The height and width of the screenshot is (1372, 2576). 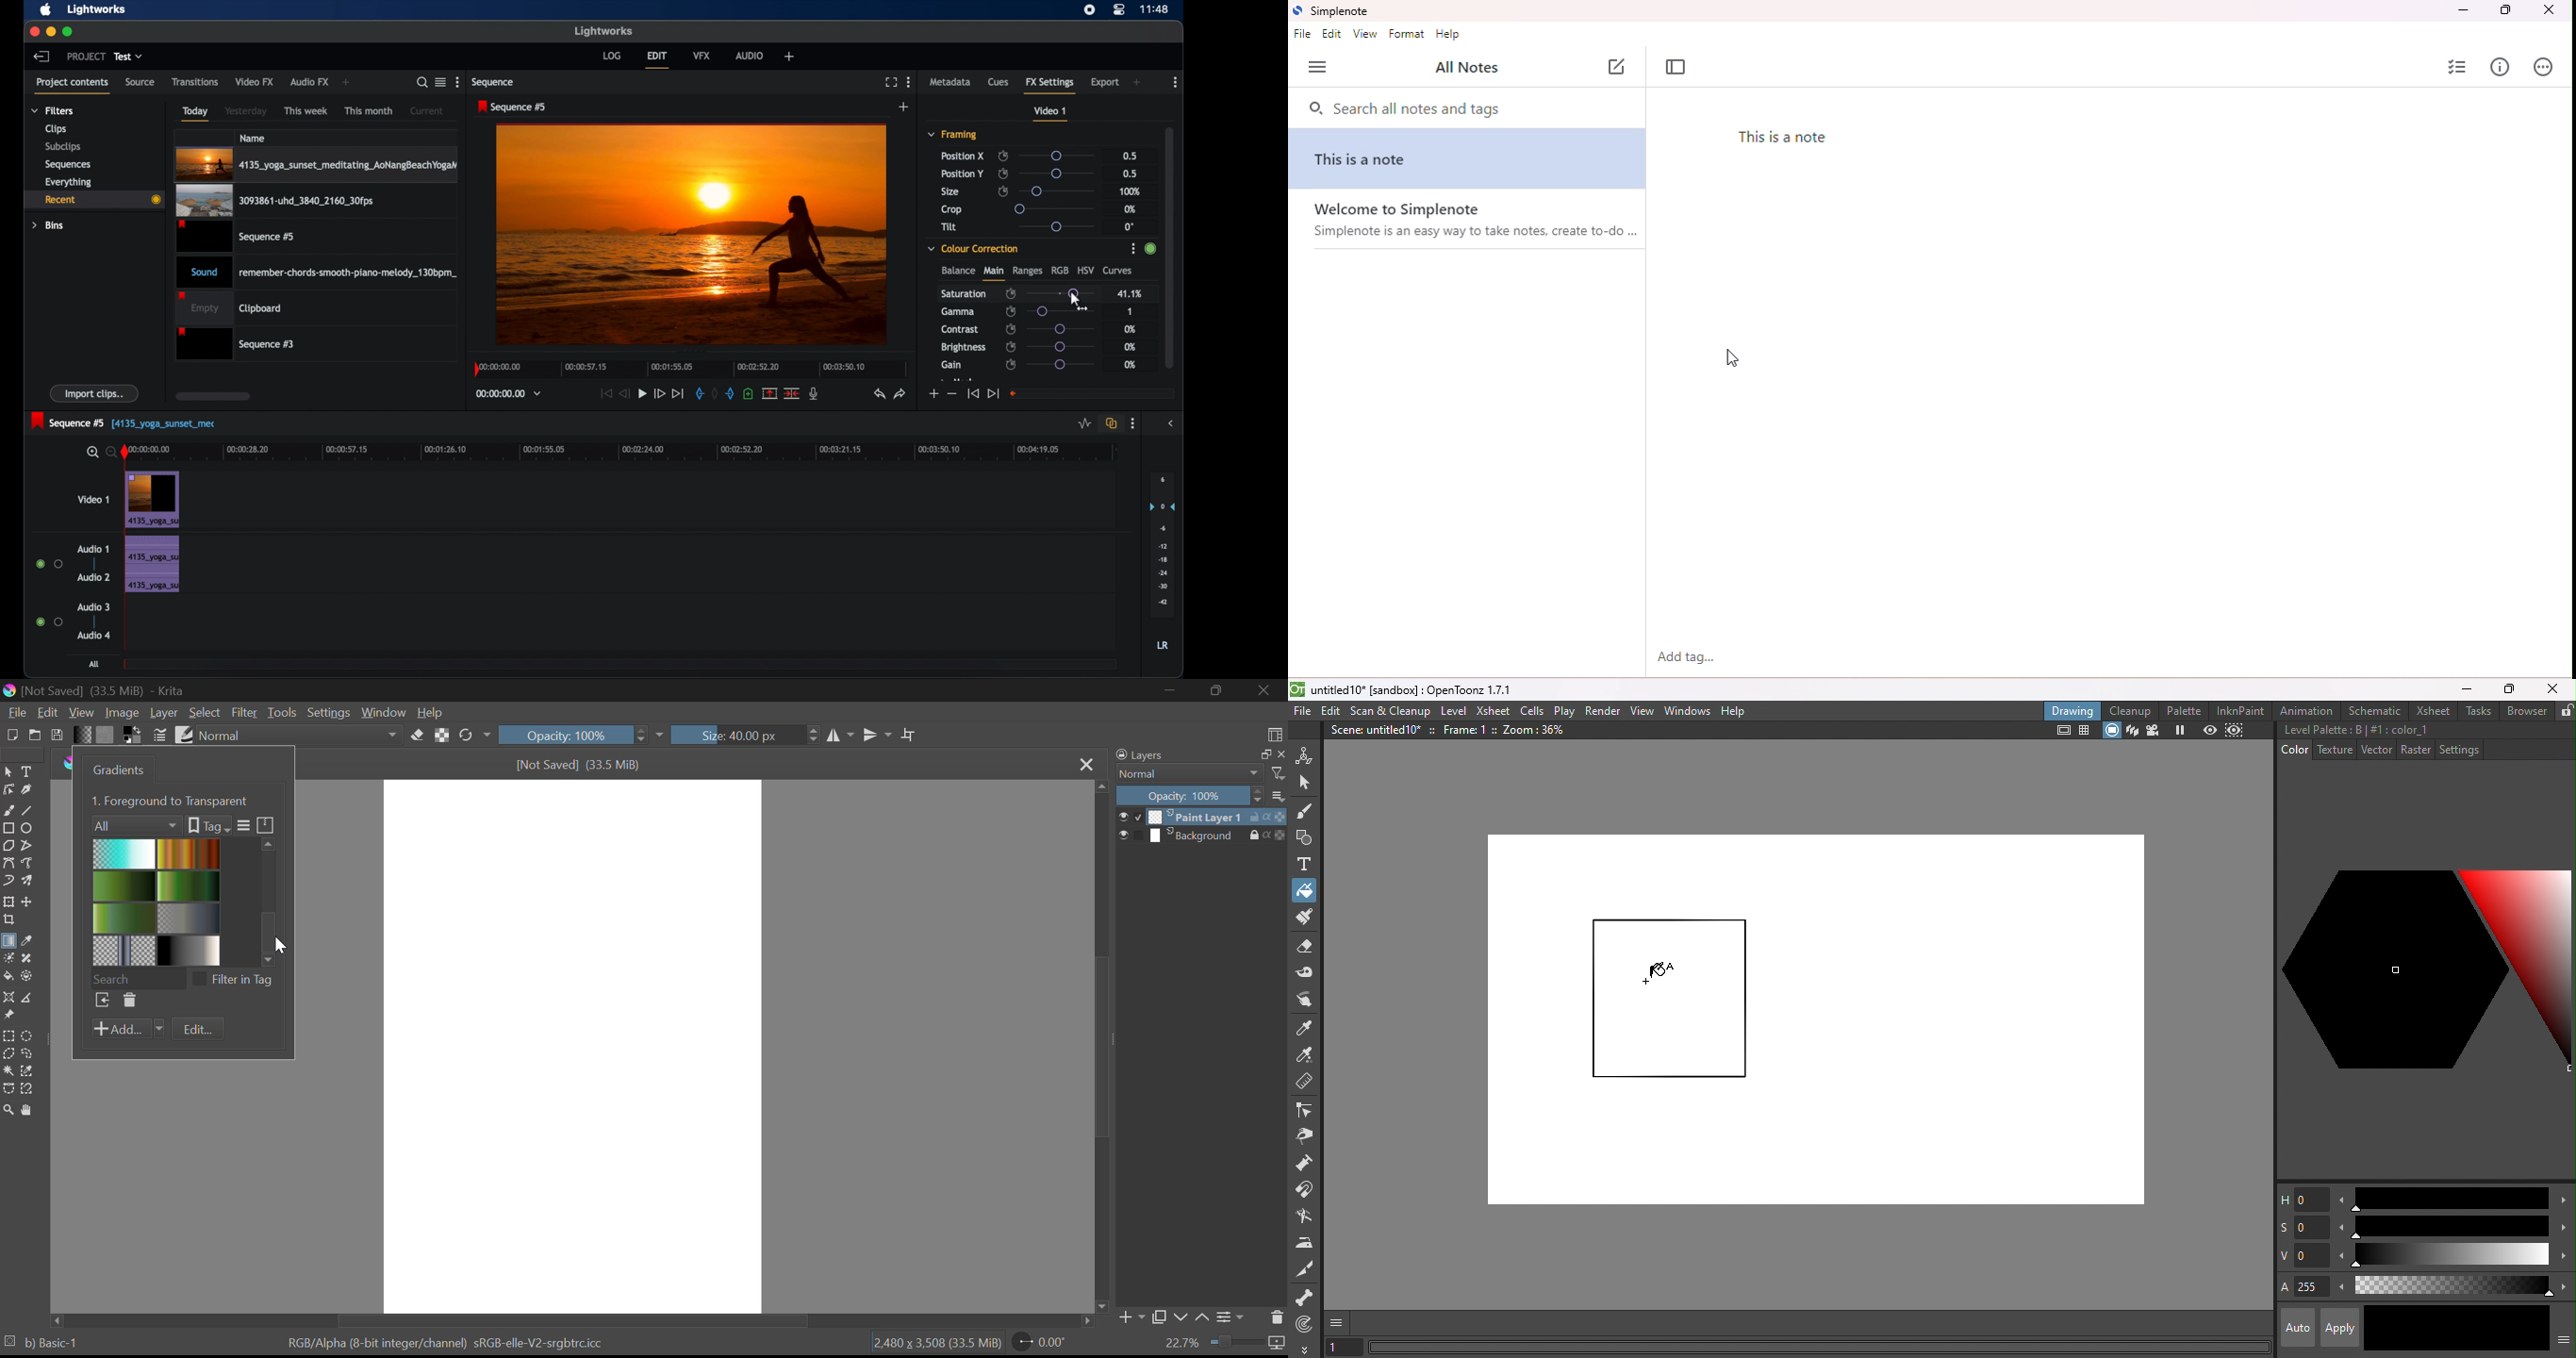 I want to click on Zoom, so click(x=8, y=1110).